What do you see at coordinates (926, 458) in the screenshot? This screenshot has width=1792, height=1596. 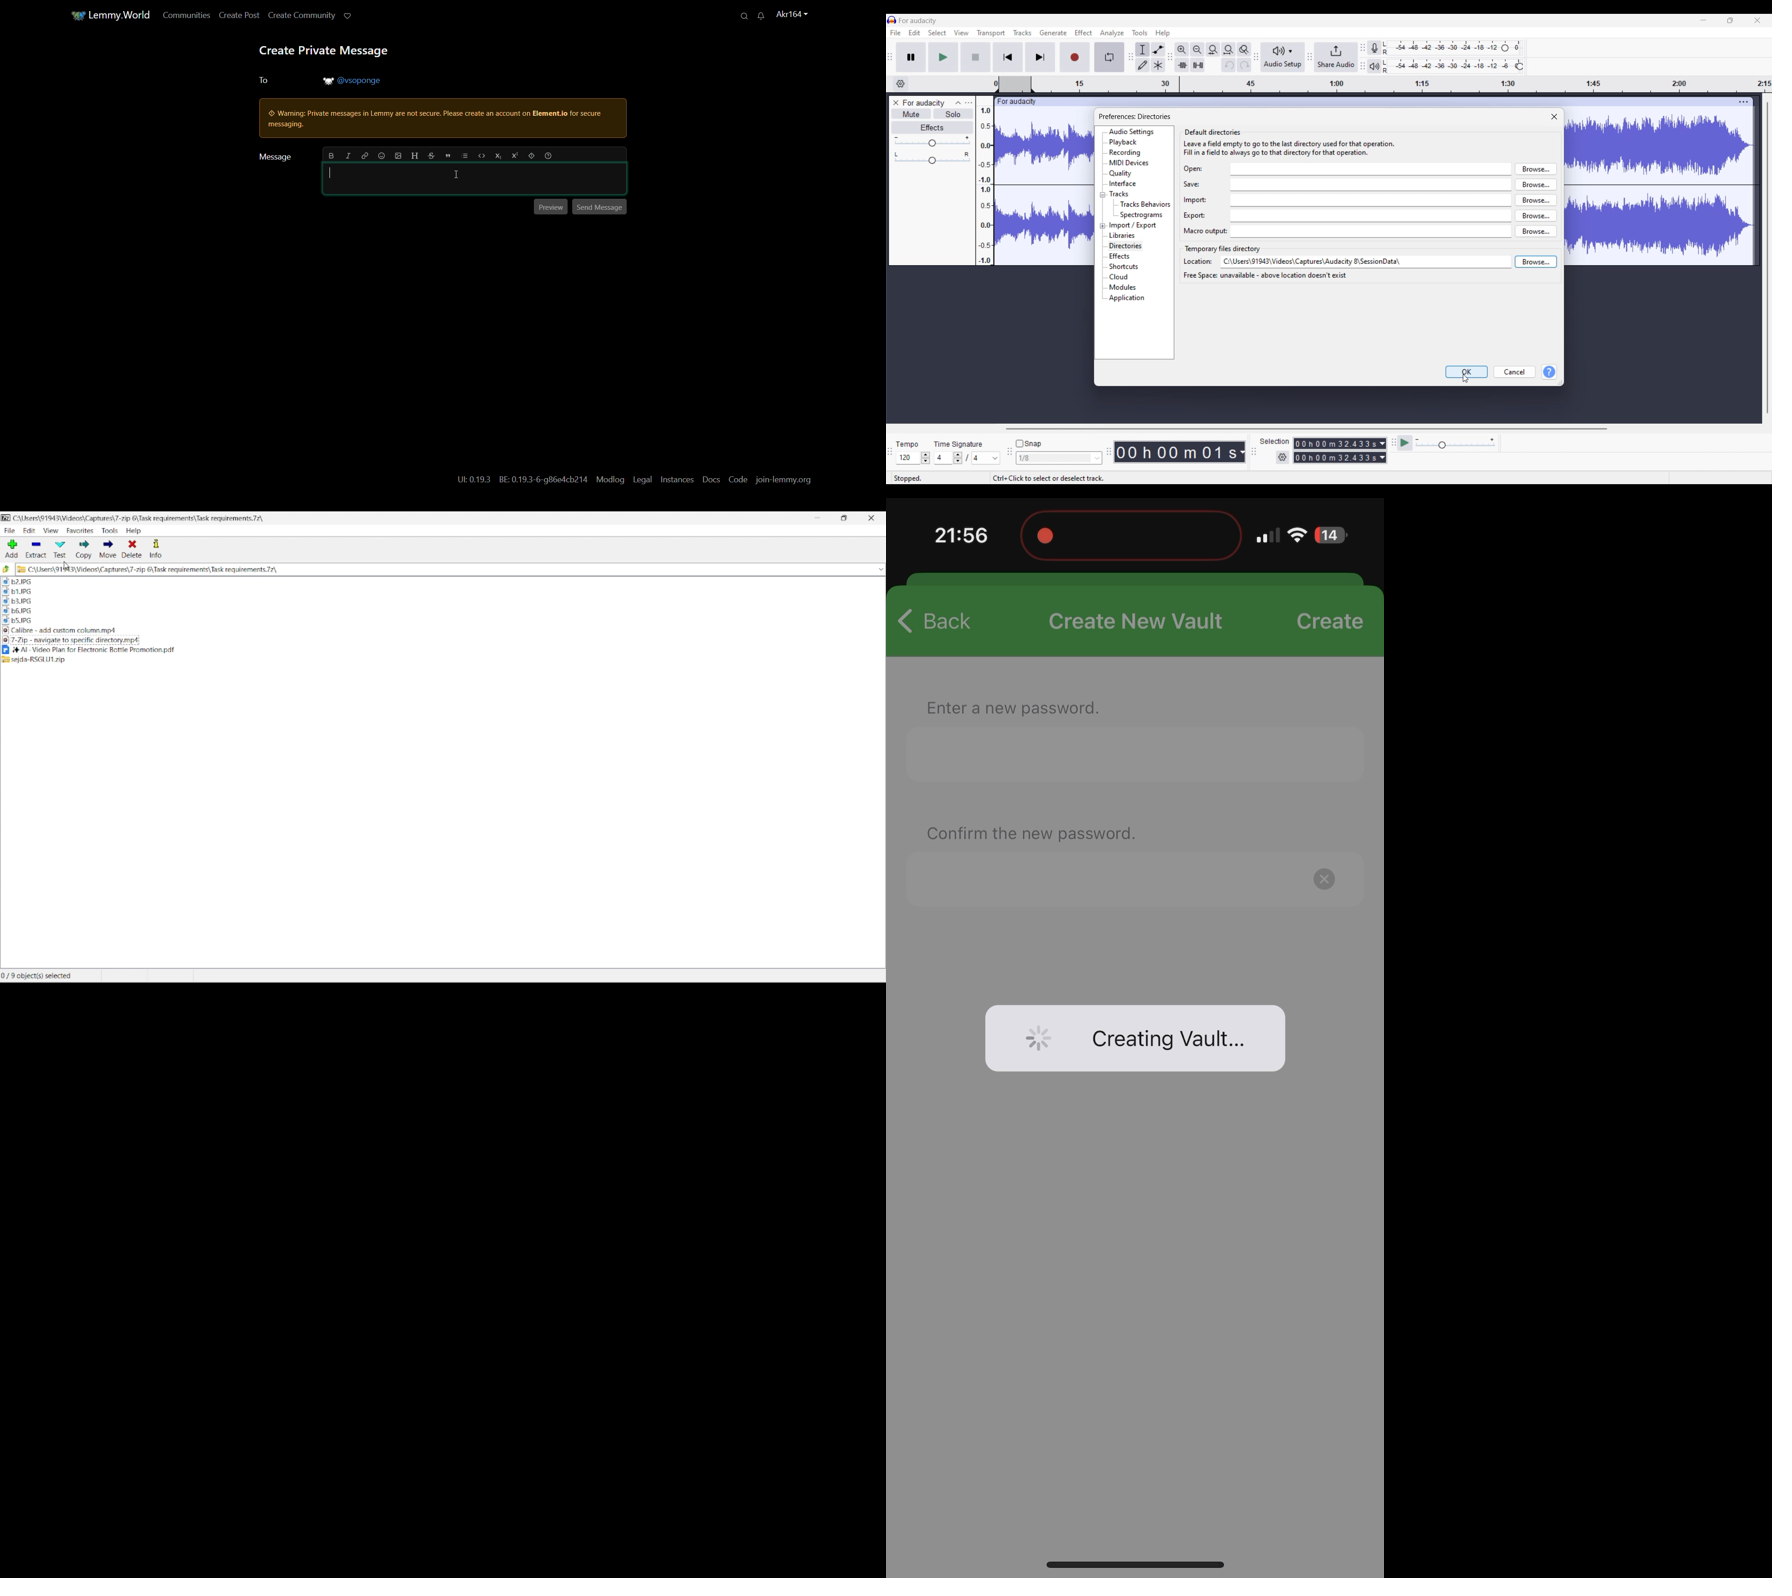 I see `Increase/Decrease Tempo` at bounding box center [926, 458].